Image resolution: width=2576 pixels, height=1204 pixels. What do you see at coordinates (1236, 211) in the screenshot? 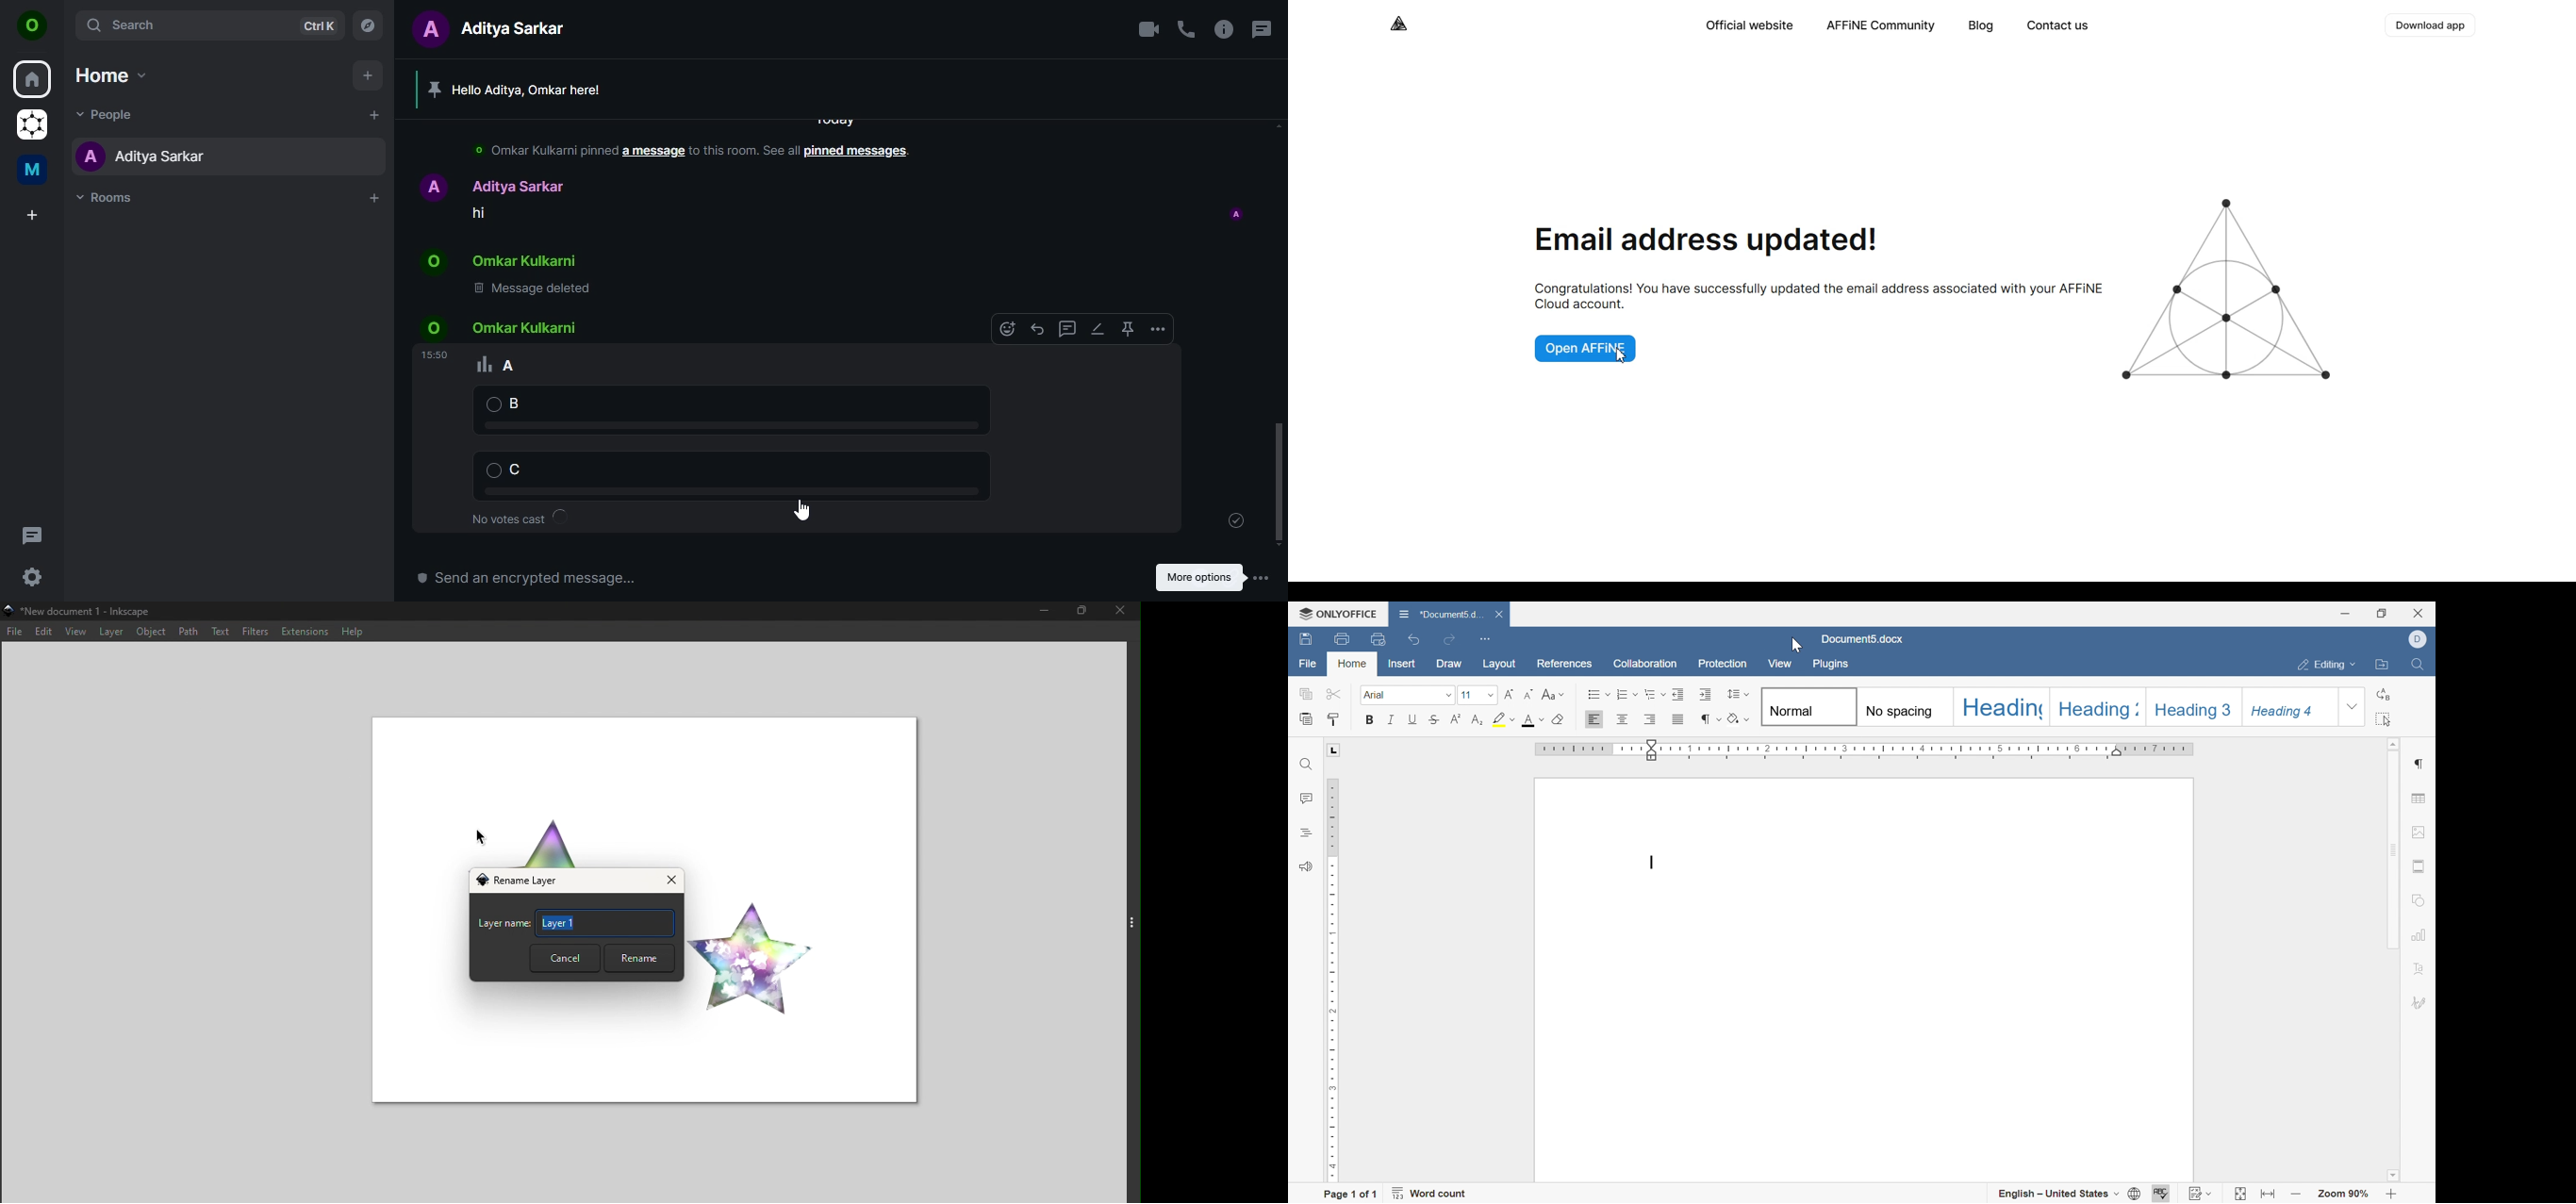
I see `message sent by ` at bounding box center [1236, 211].